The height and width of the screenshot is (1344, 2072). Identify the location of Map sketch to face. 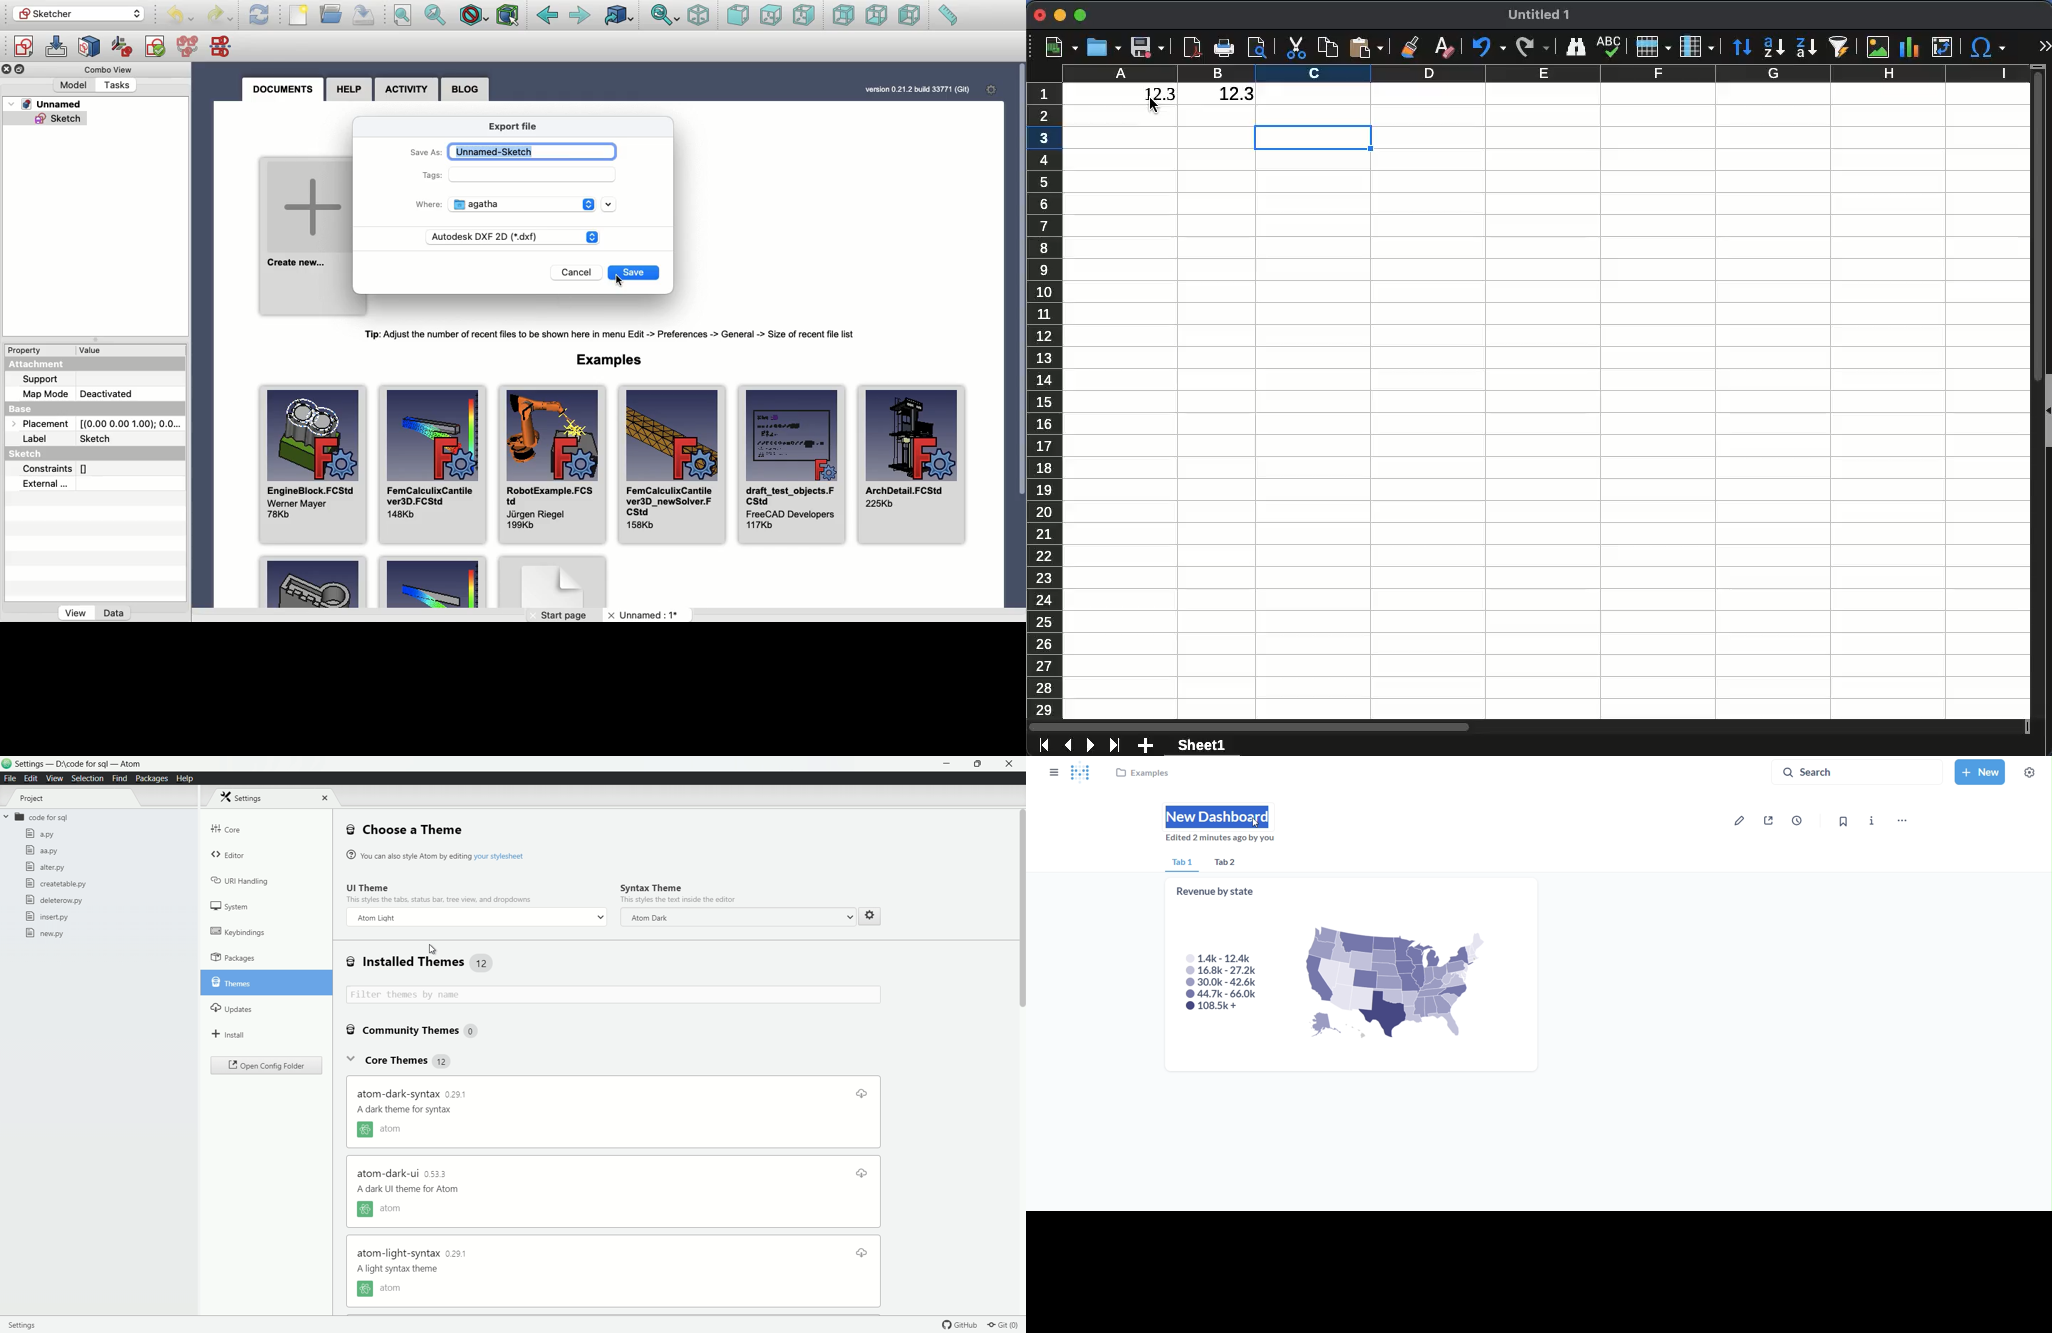
(92, 46).